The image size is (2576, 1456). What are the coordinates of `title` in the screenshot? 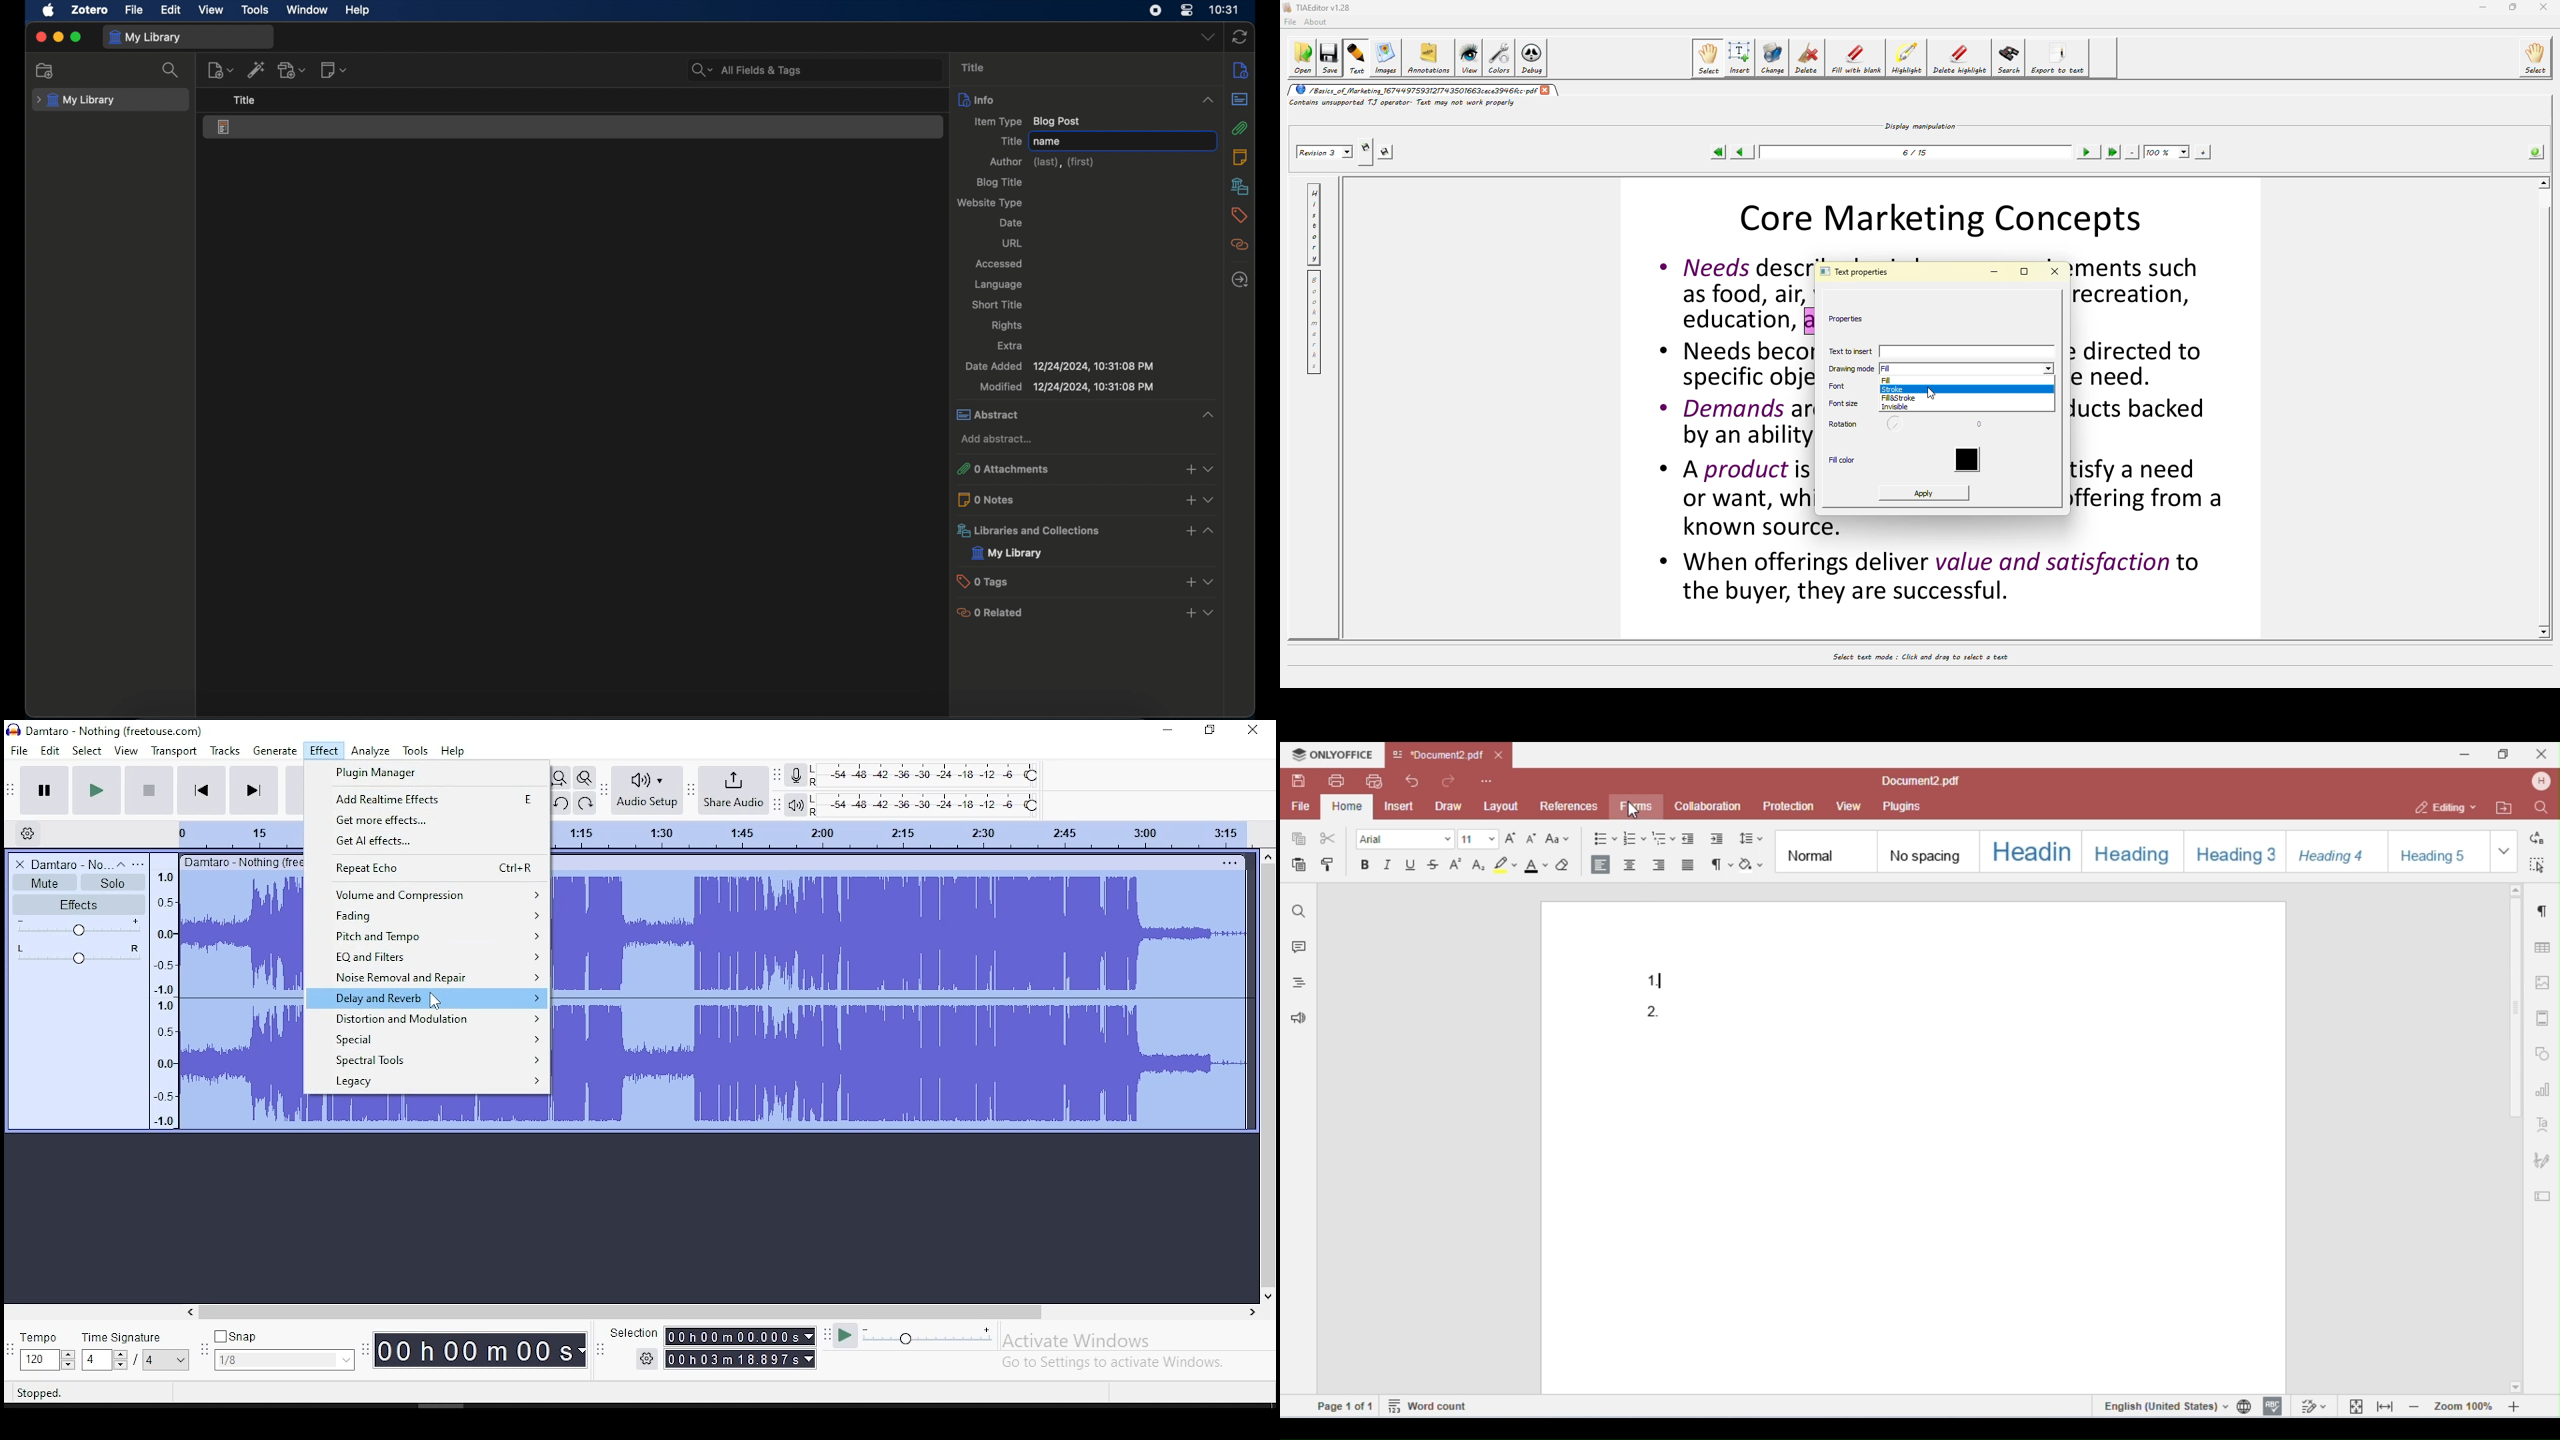 It's located at (244, 99).